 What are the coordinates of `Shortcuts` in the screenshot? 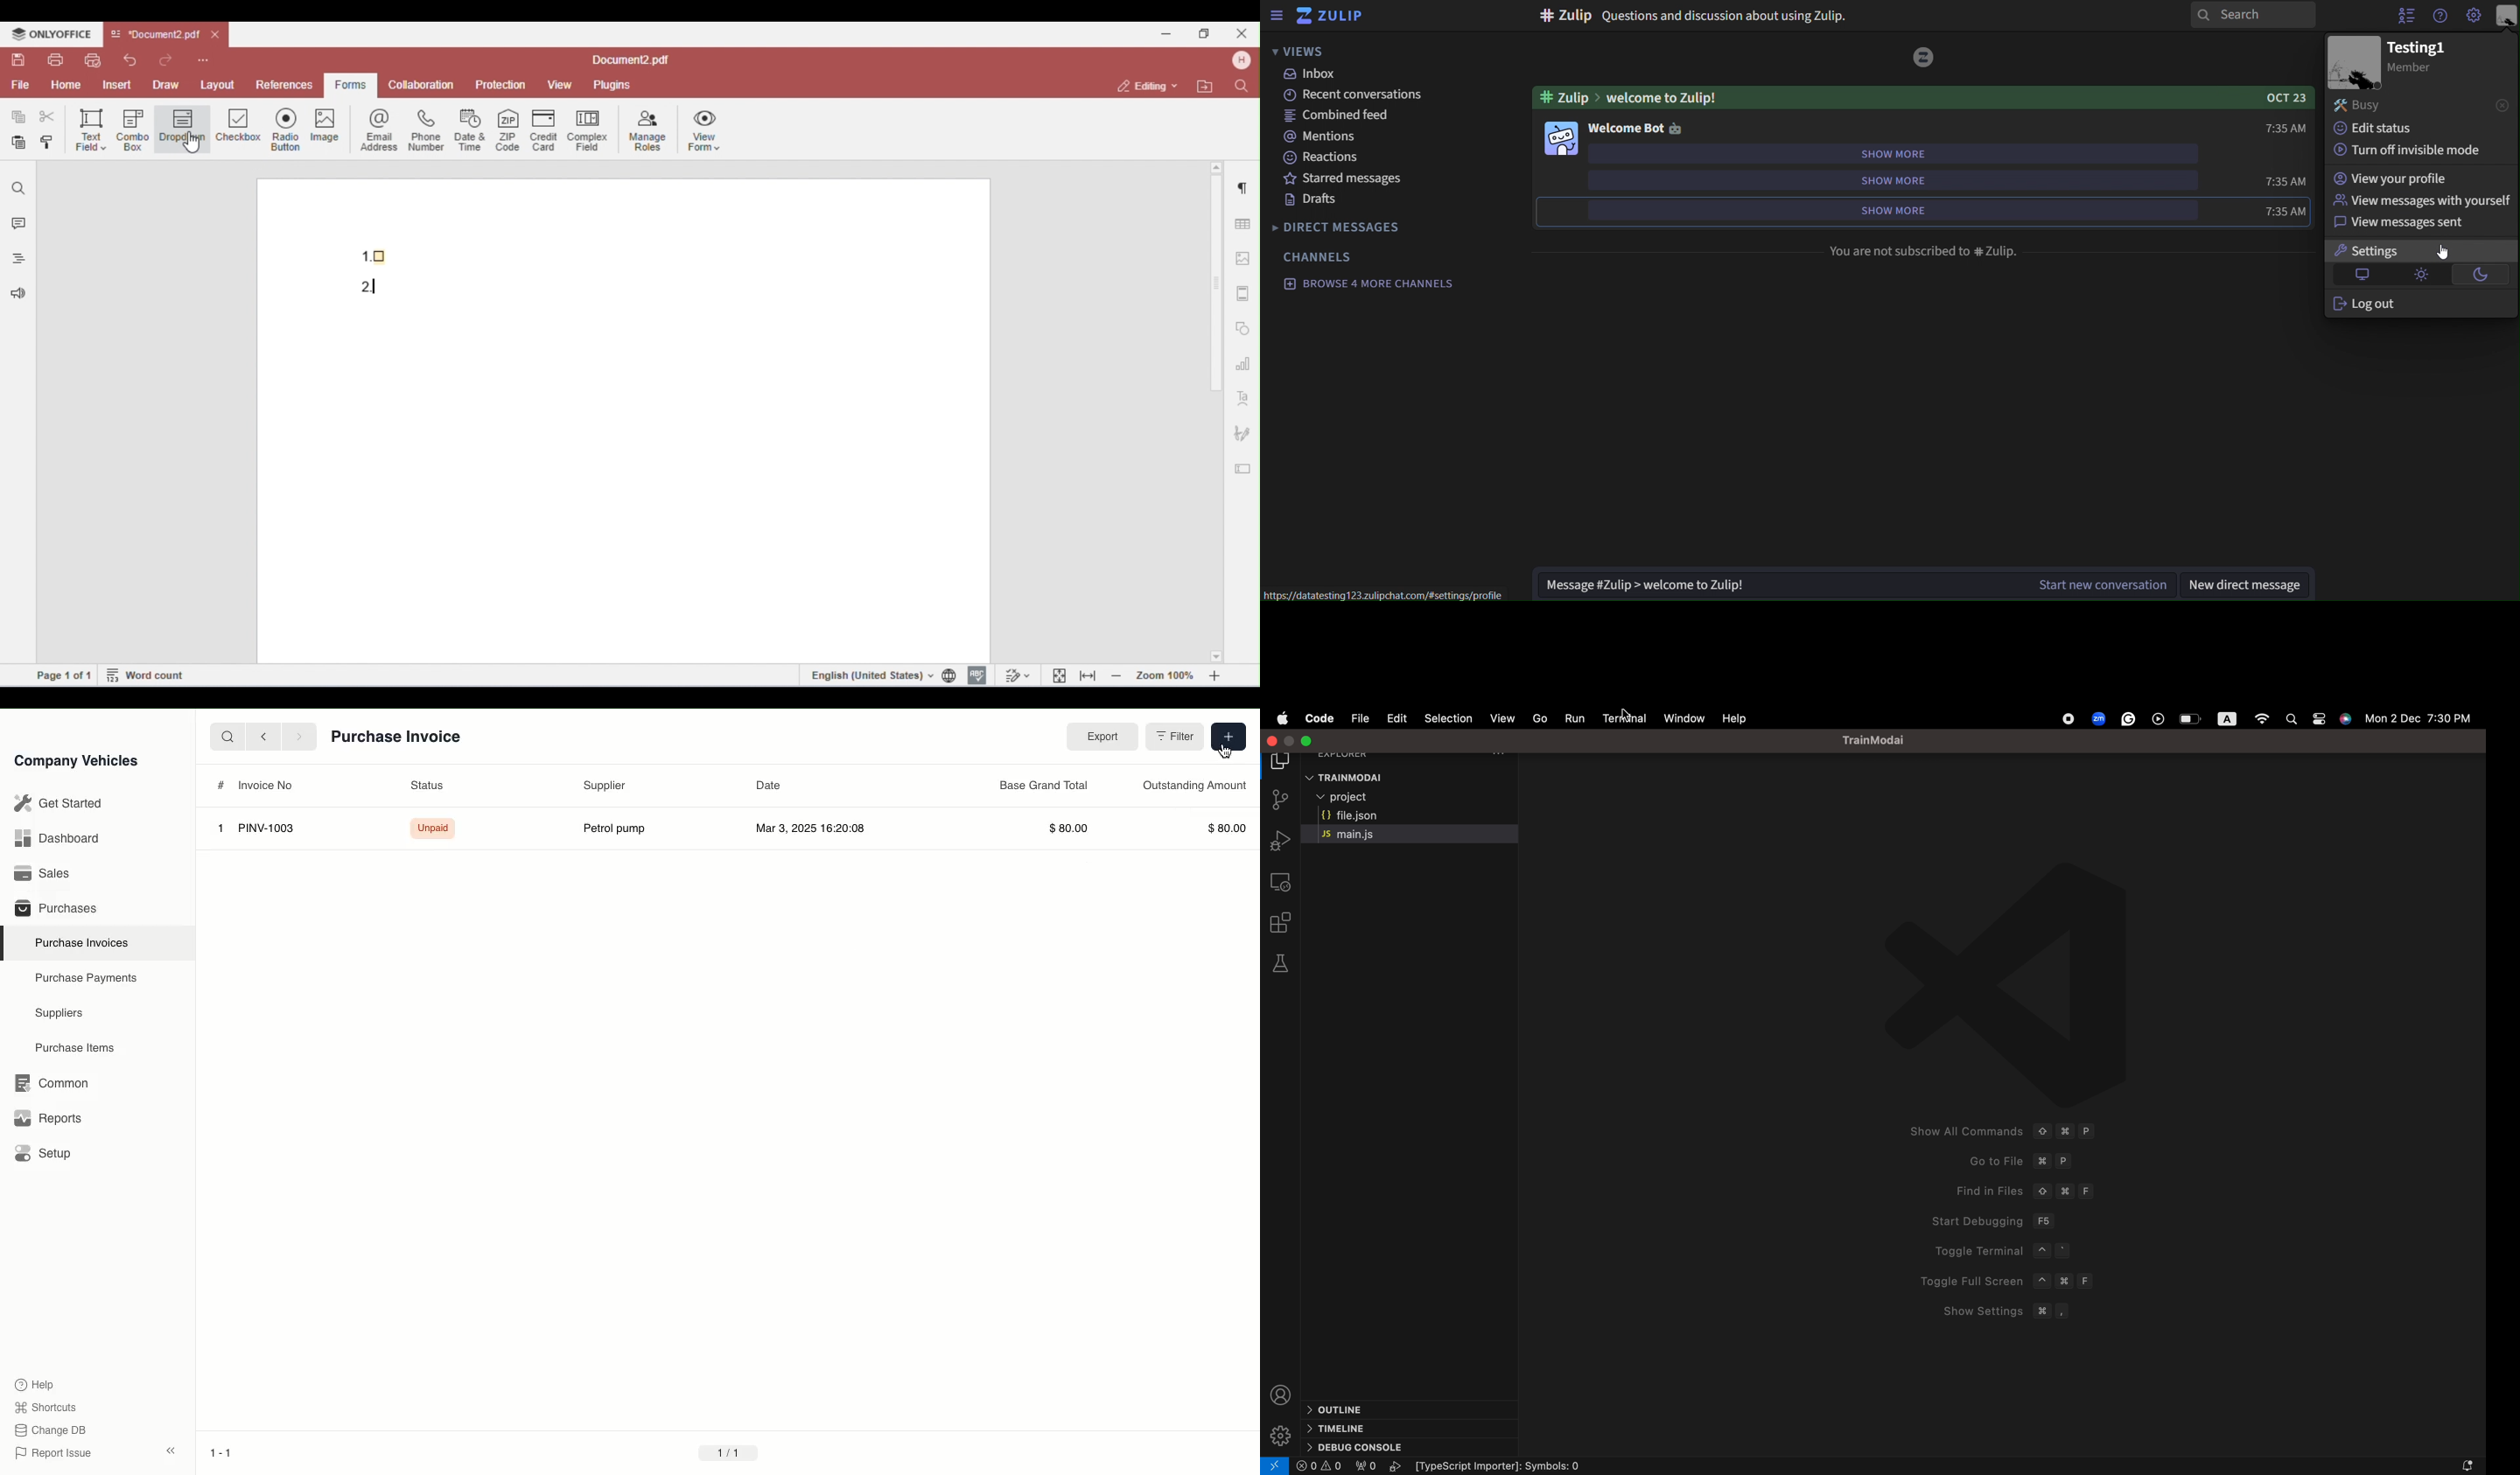 It's located at (46, 1409).